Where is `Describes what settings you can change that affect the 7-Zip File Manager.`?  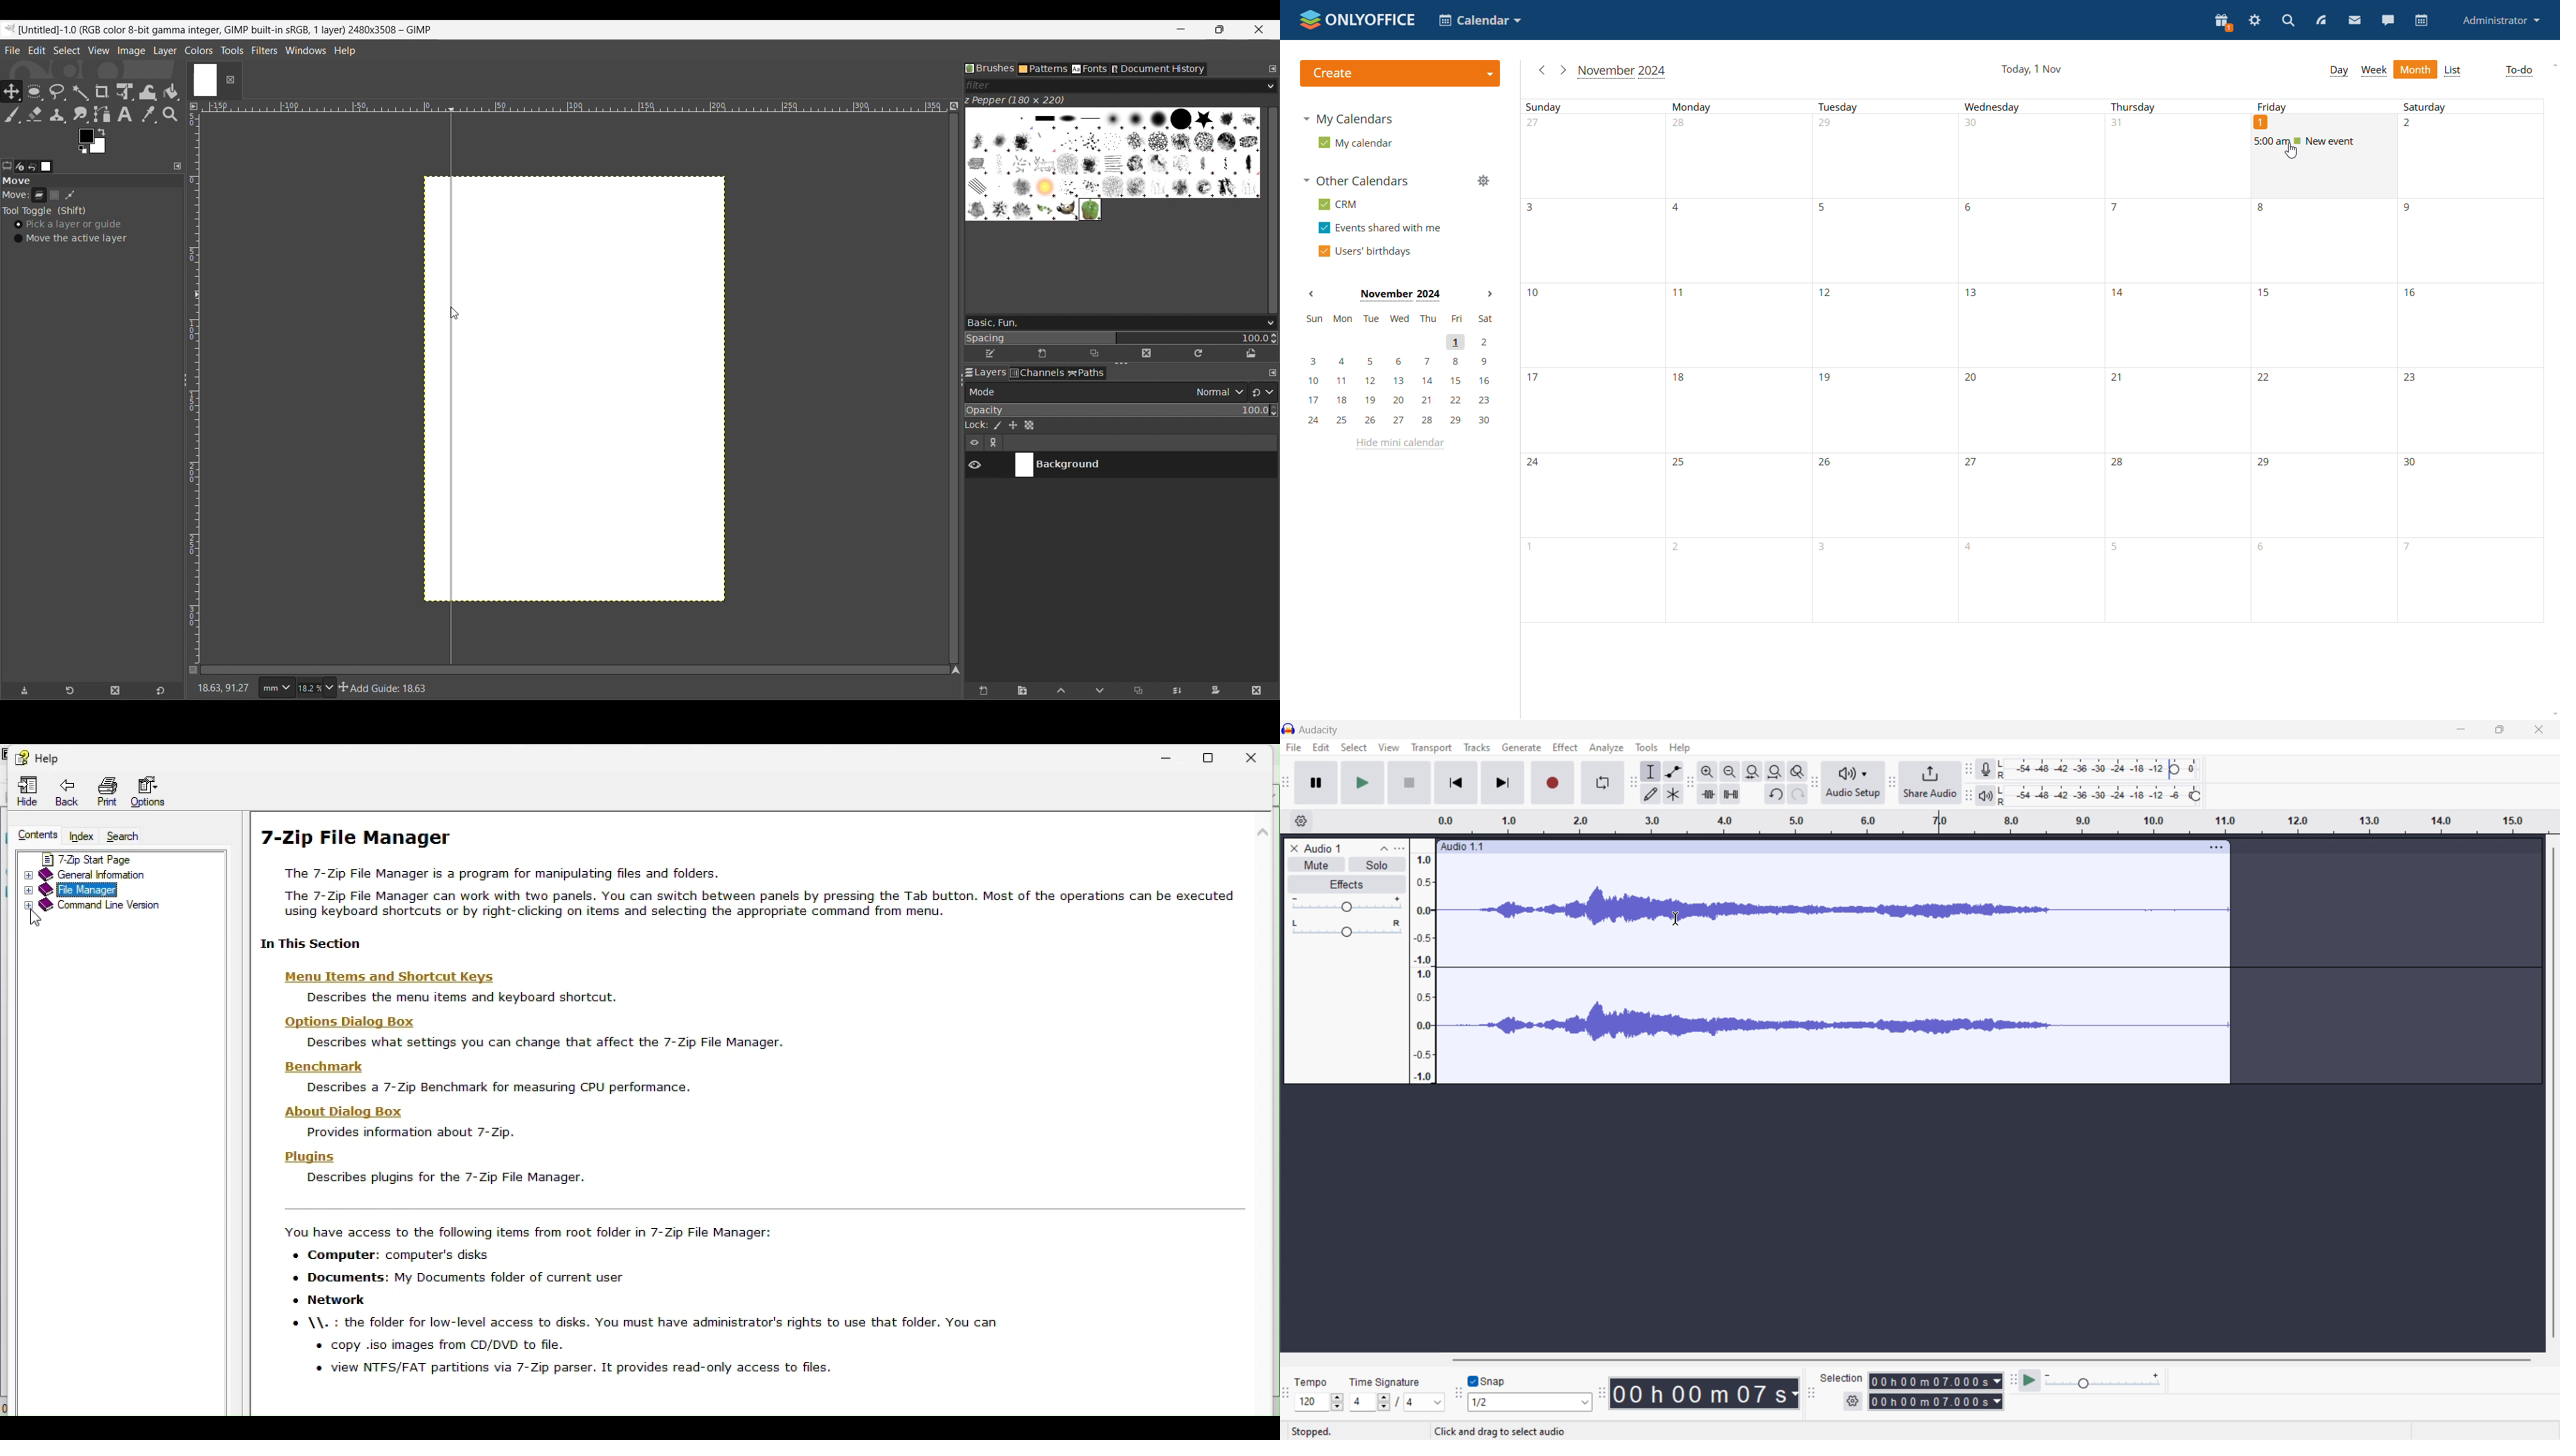
Describes what settings you can change that affect the 7-Zip File Manager. is located at coordinates (543, 1042).